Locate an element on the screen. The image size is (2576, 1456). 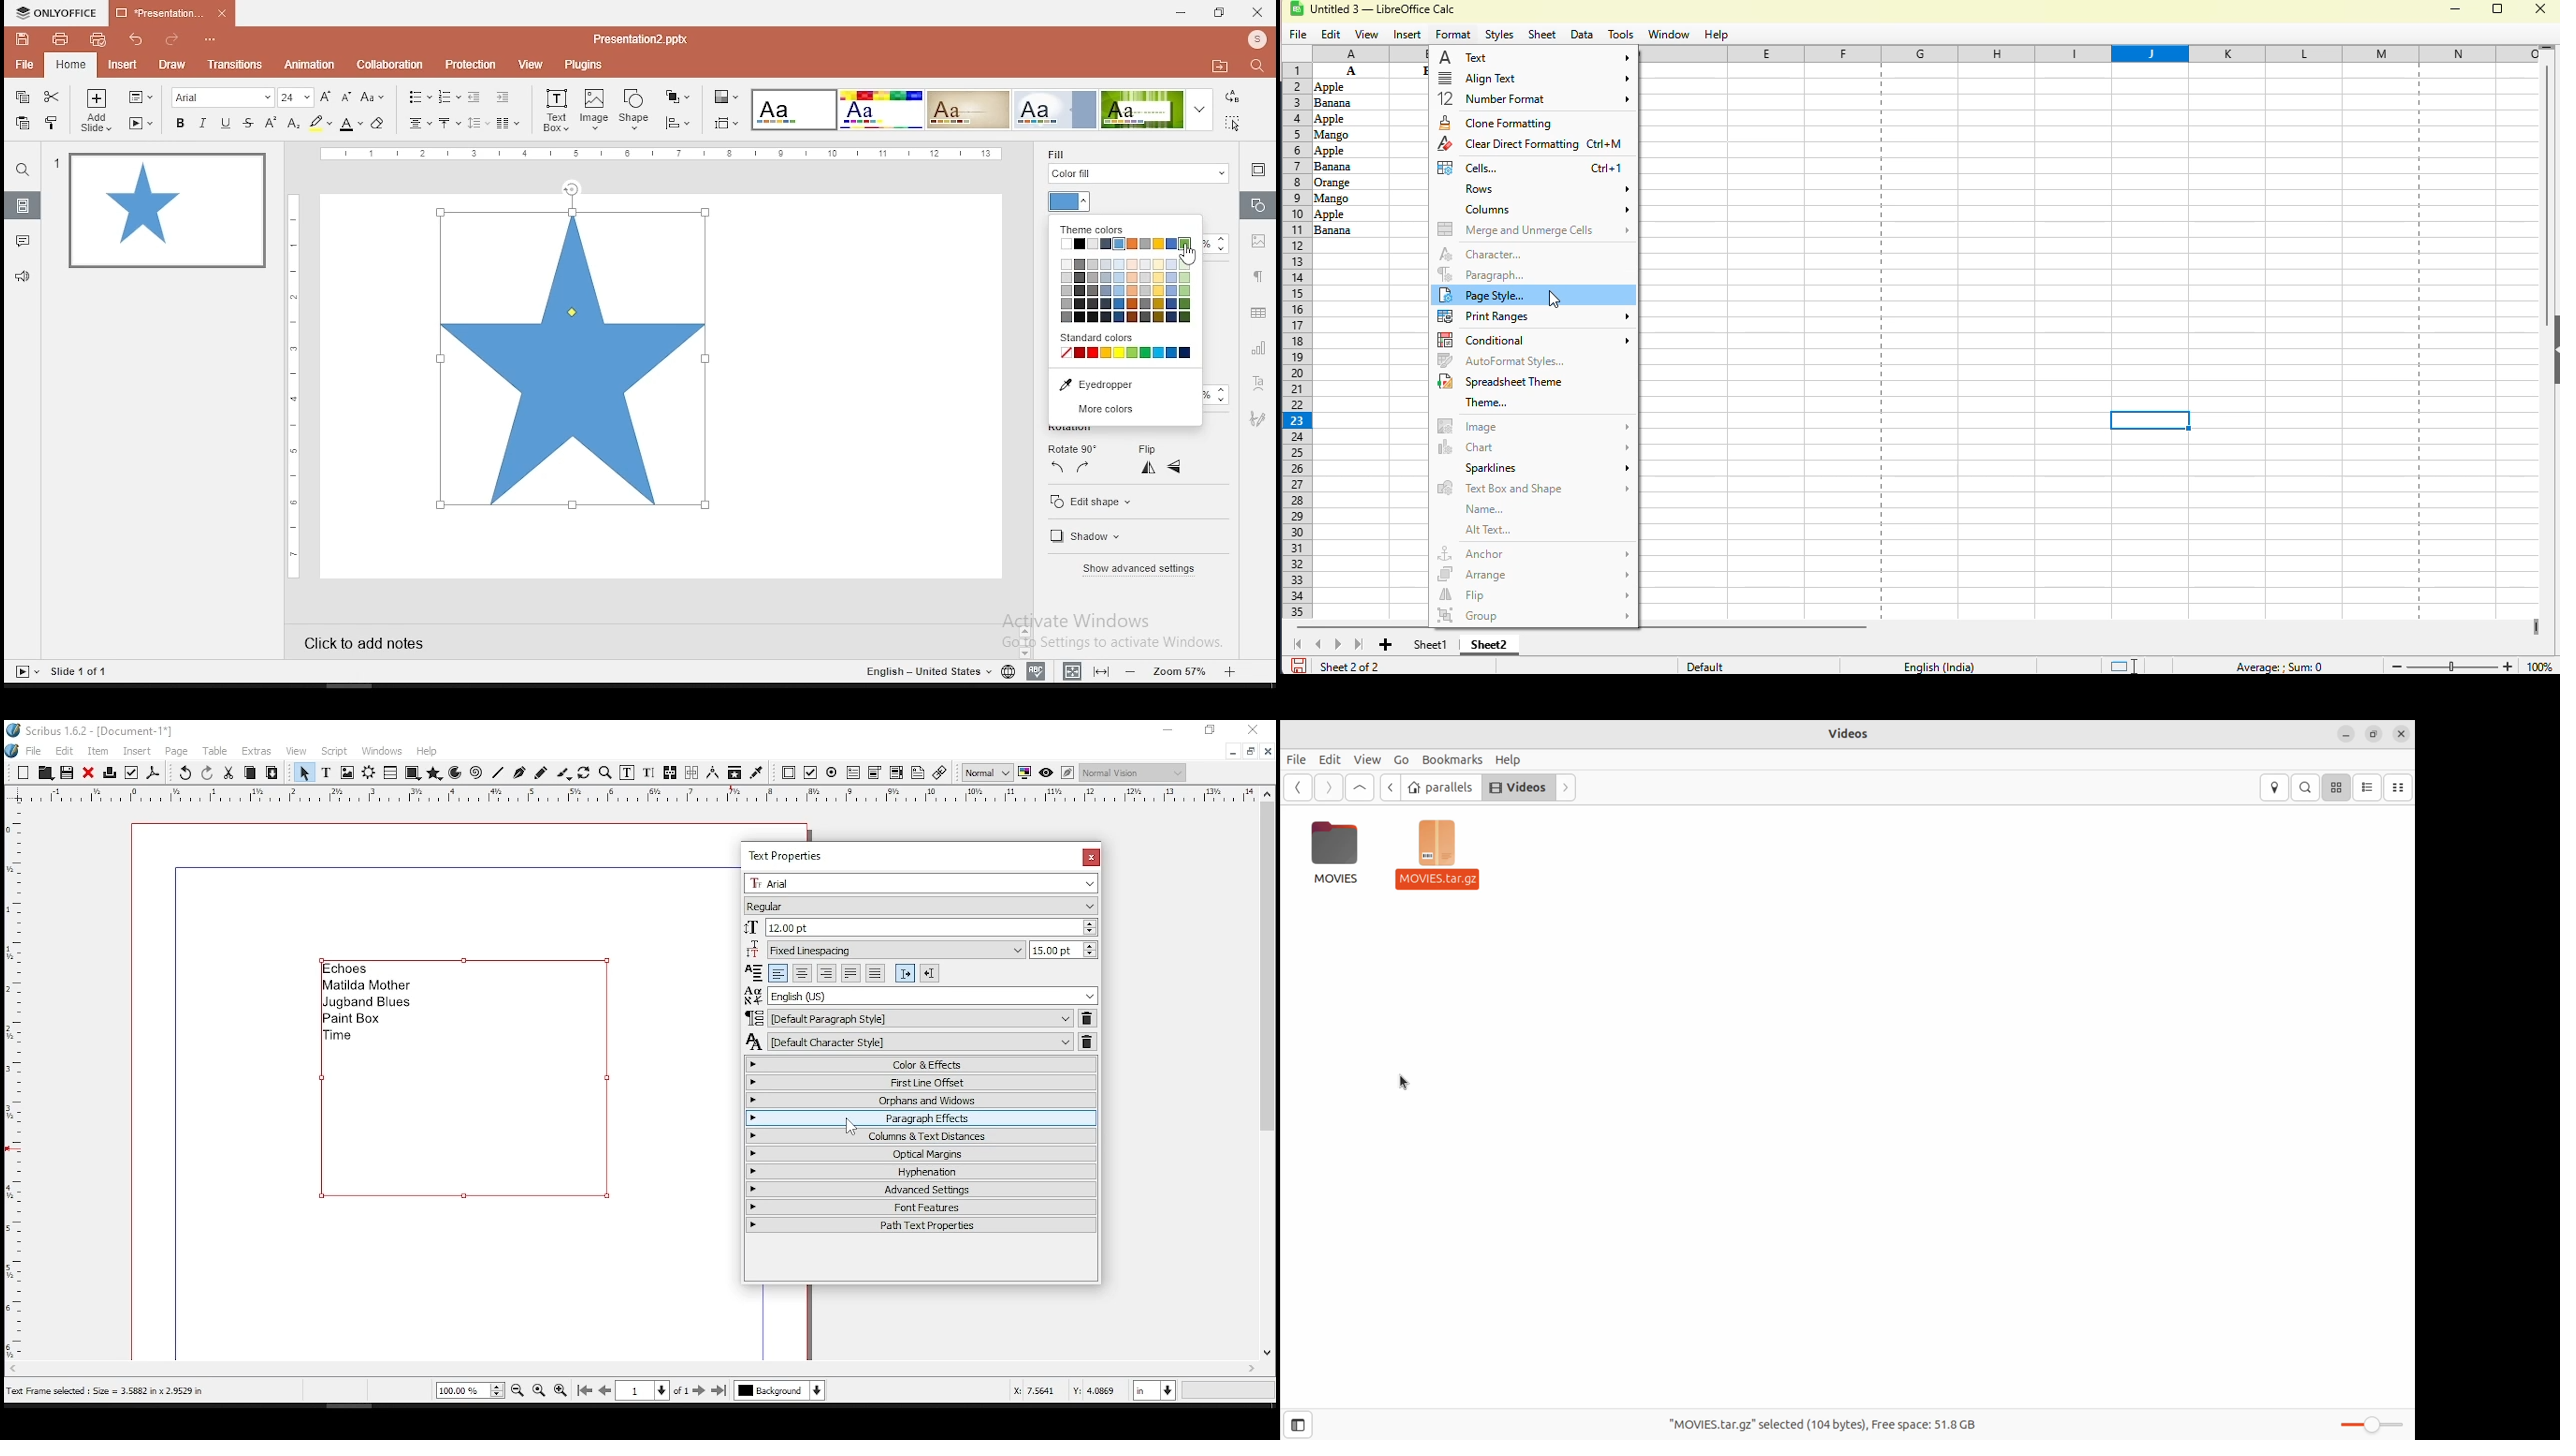
select slide size is located at coordinates (726, 123).